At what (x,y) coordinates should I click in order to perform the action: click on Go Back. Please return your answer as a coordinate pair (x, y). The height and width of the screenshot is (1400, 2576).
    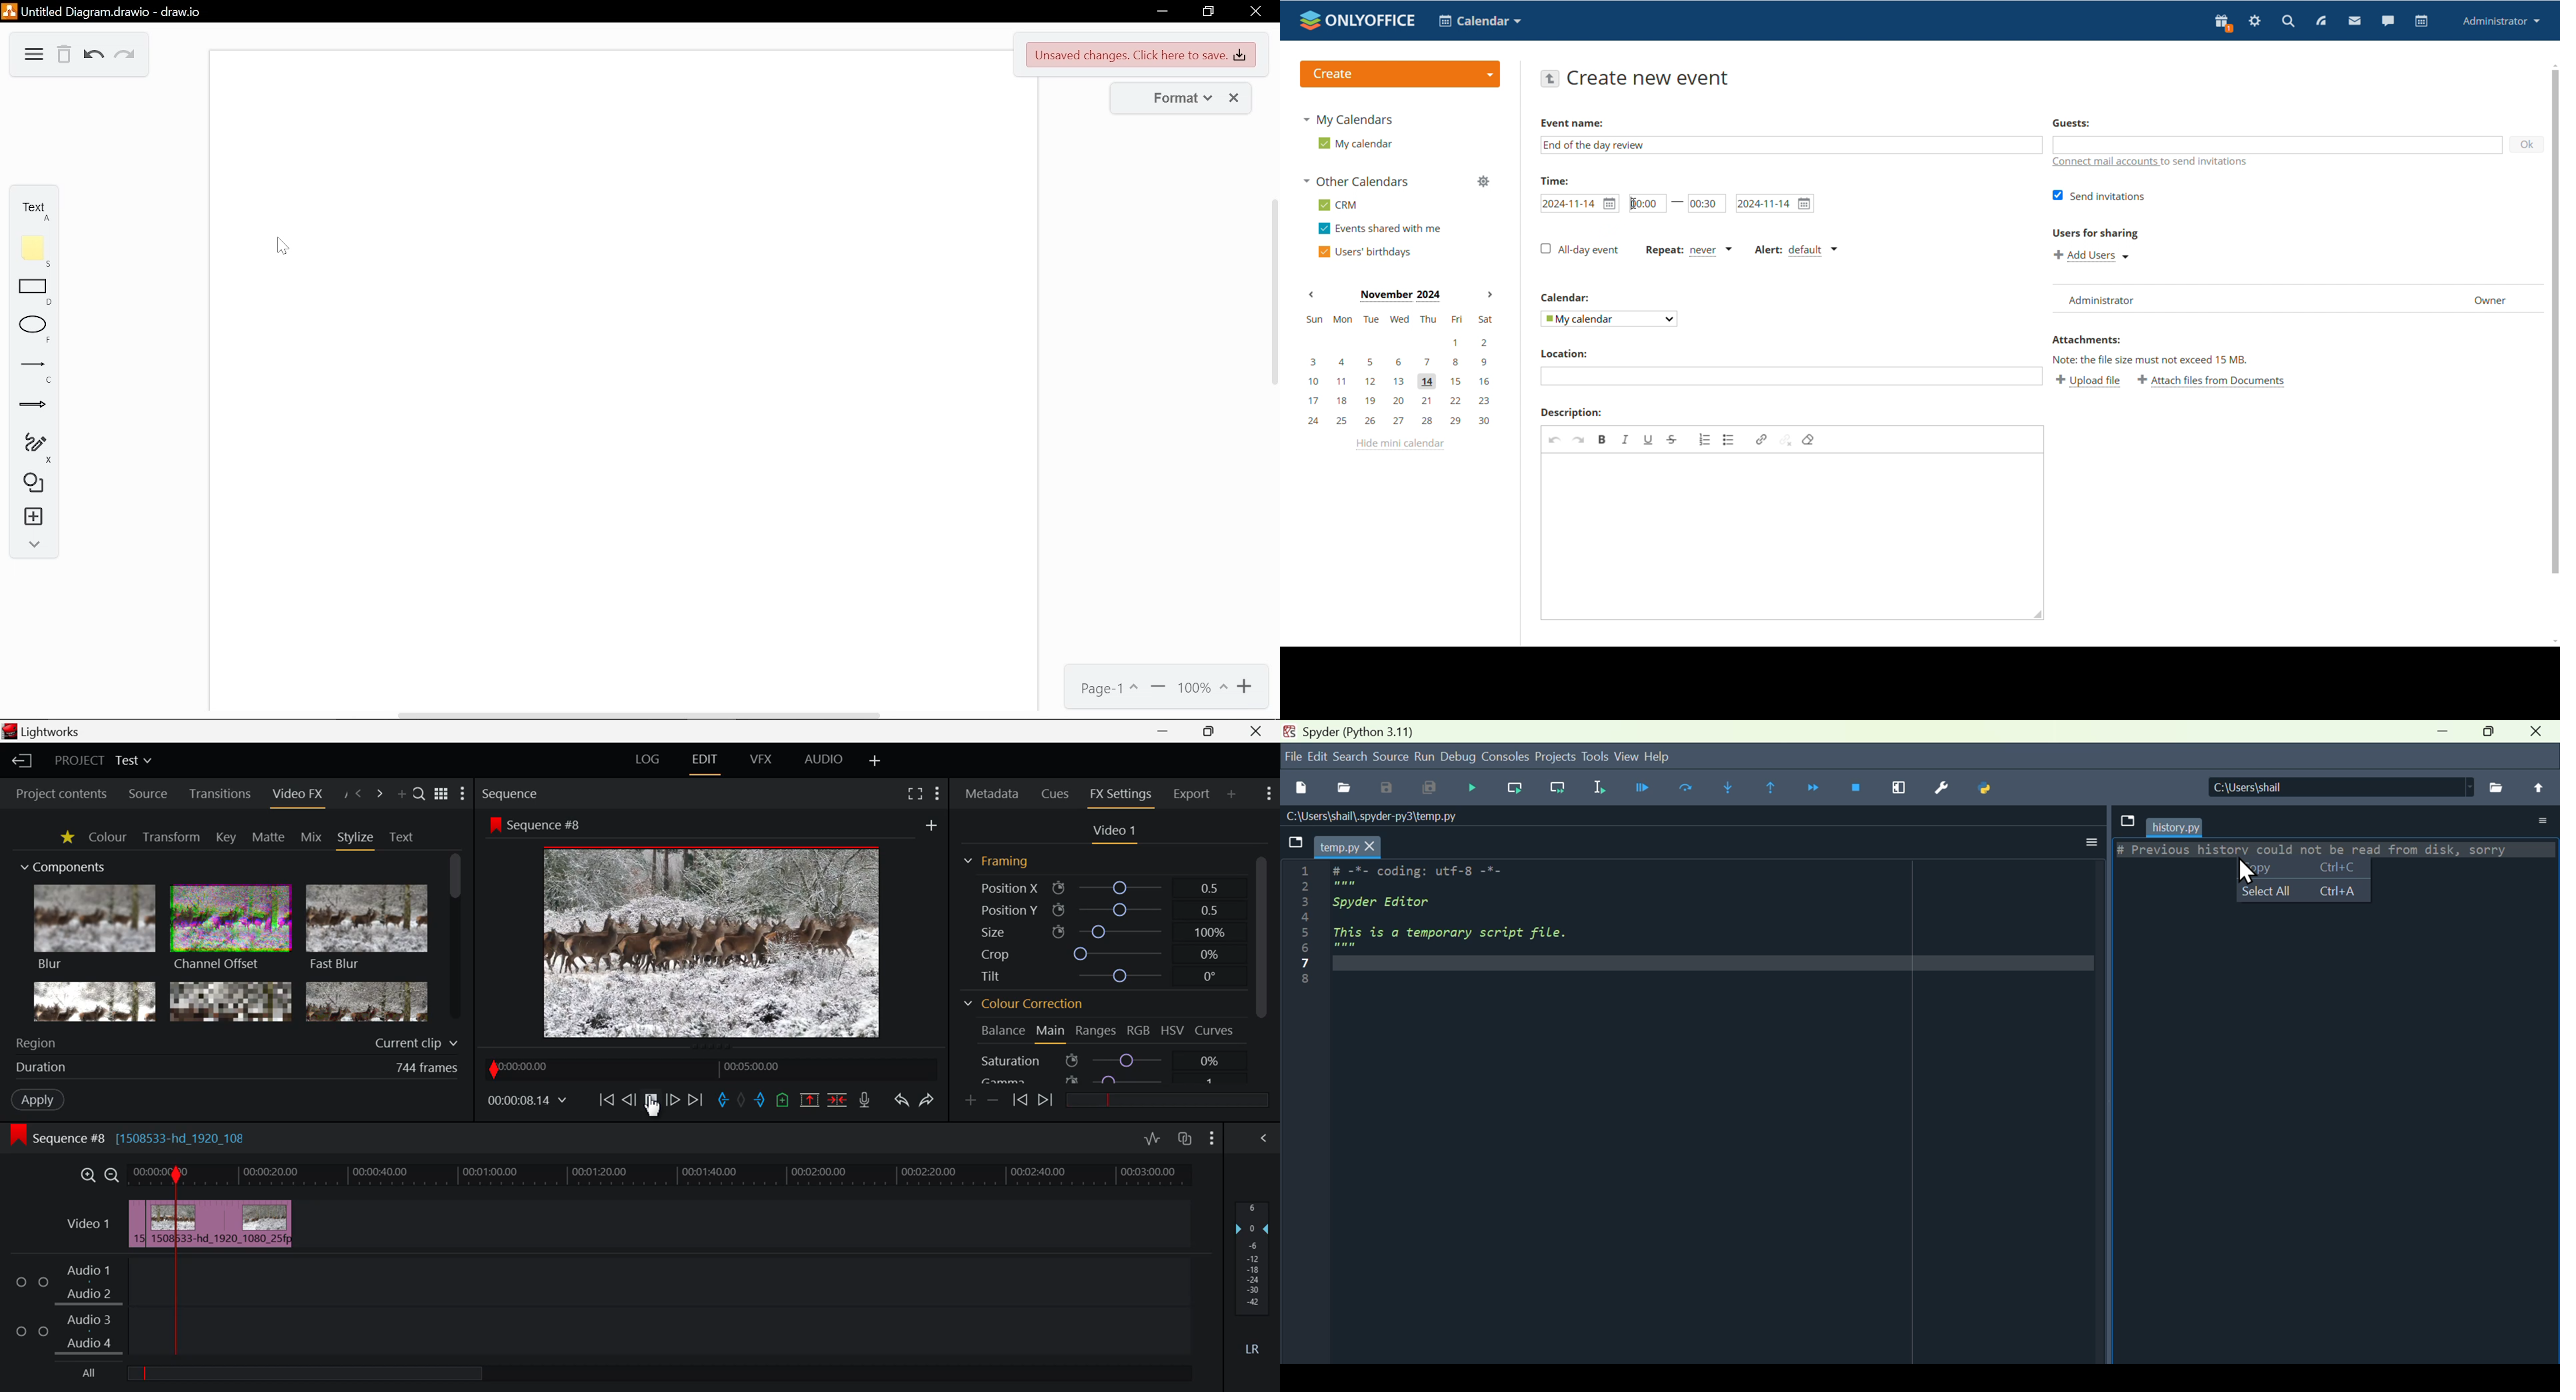
    Looking at the image, I should click on (628, 1099).